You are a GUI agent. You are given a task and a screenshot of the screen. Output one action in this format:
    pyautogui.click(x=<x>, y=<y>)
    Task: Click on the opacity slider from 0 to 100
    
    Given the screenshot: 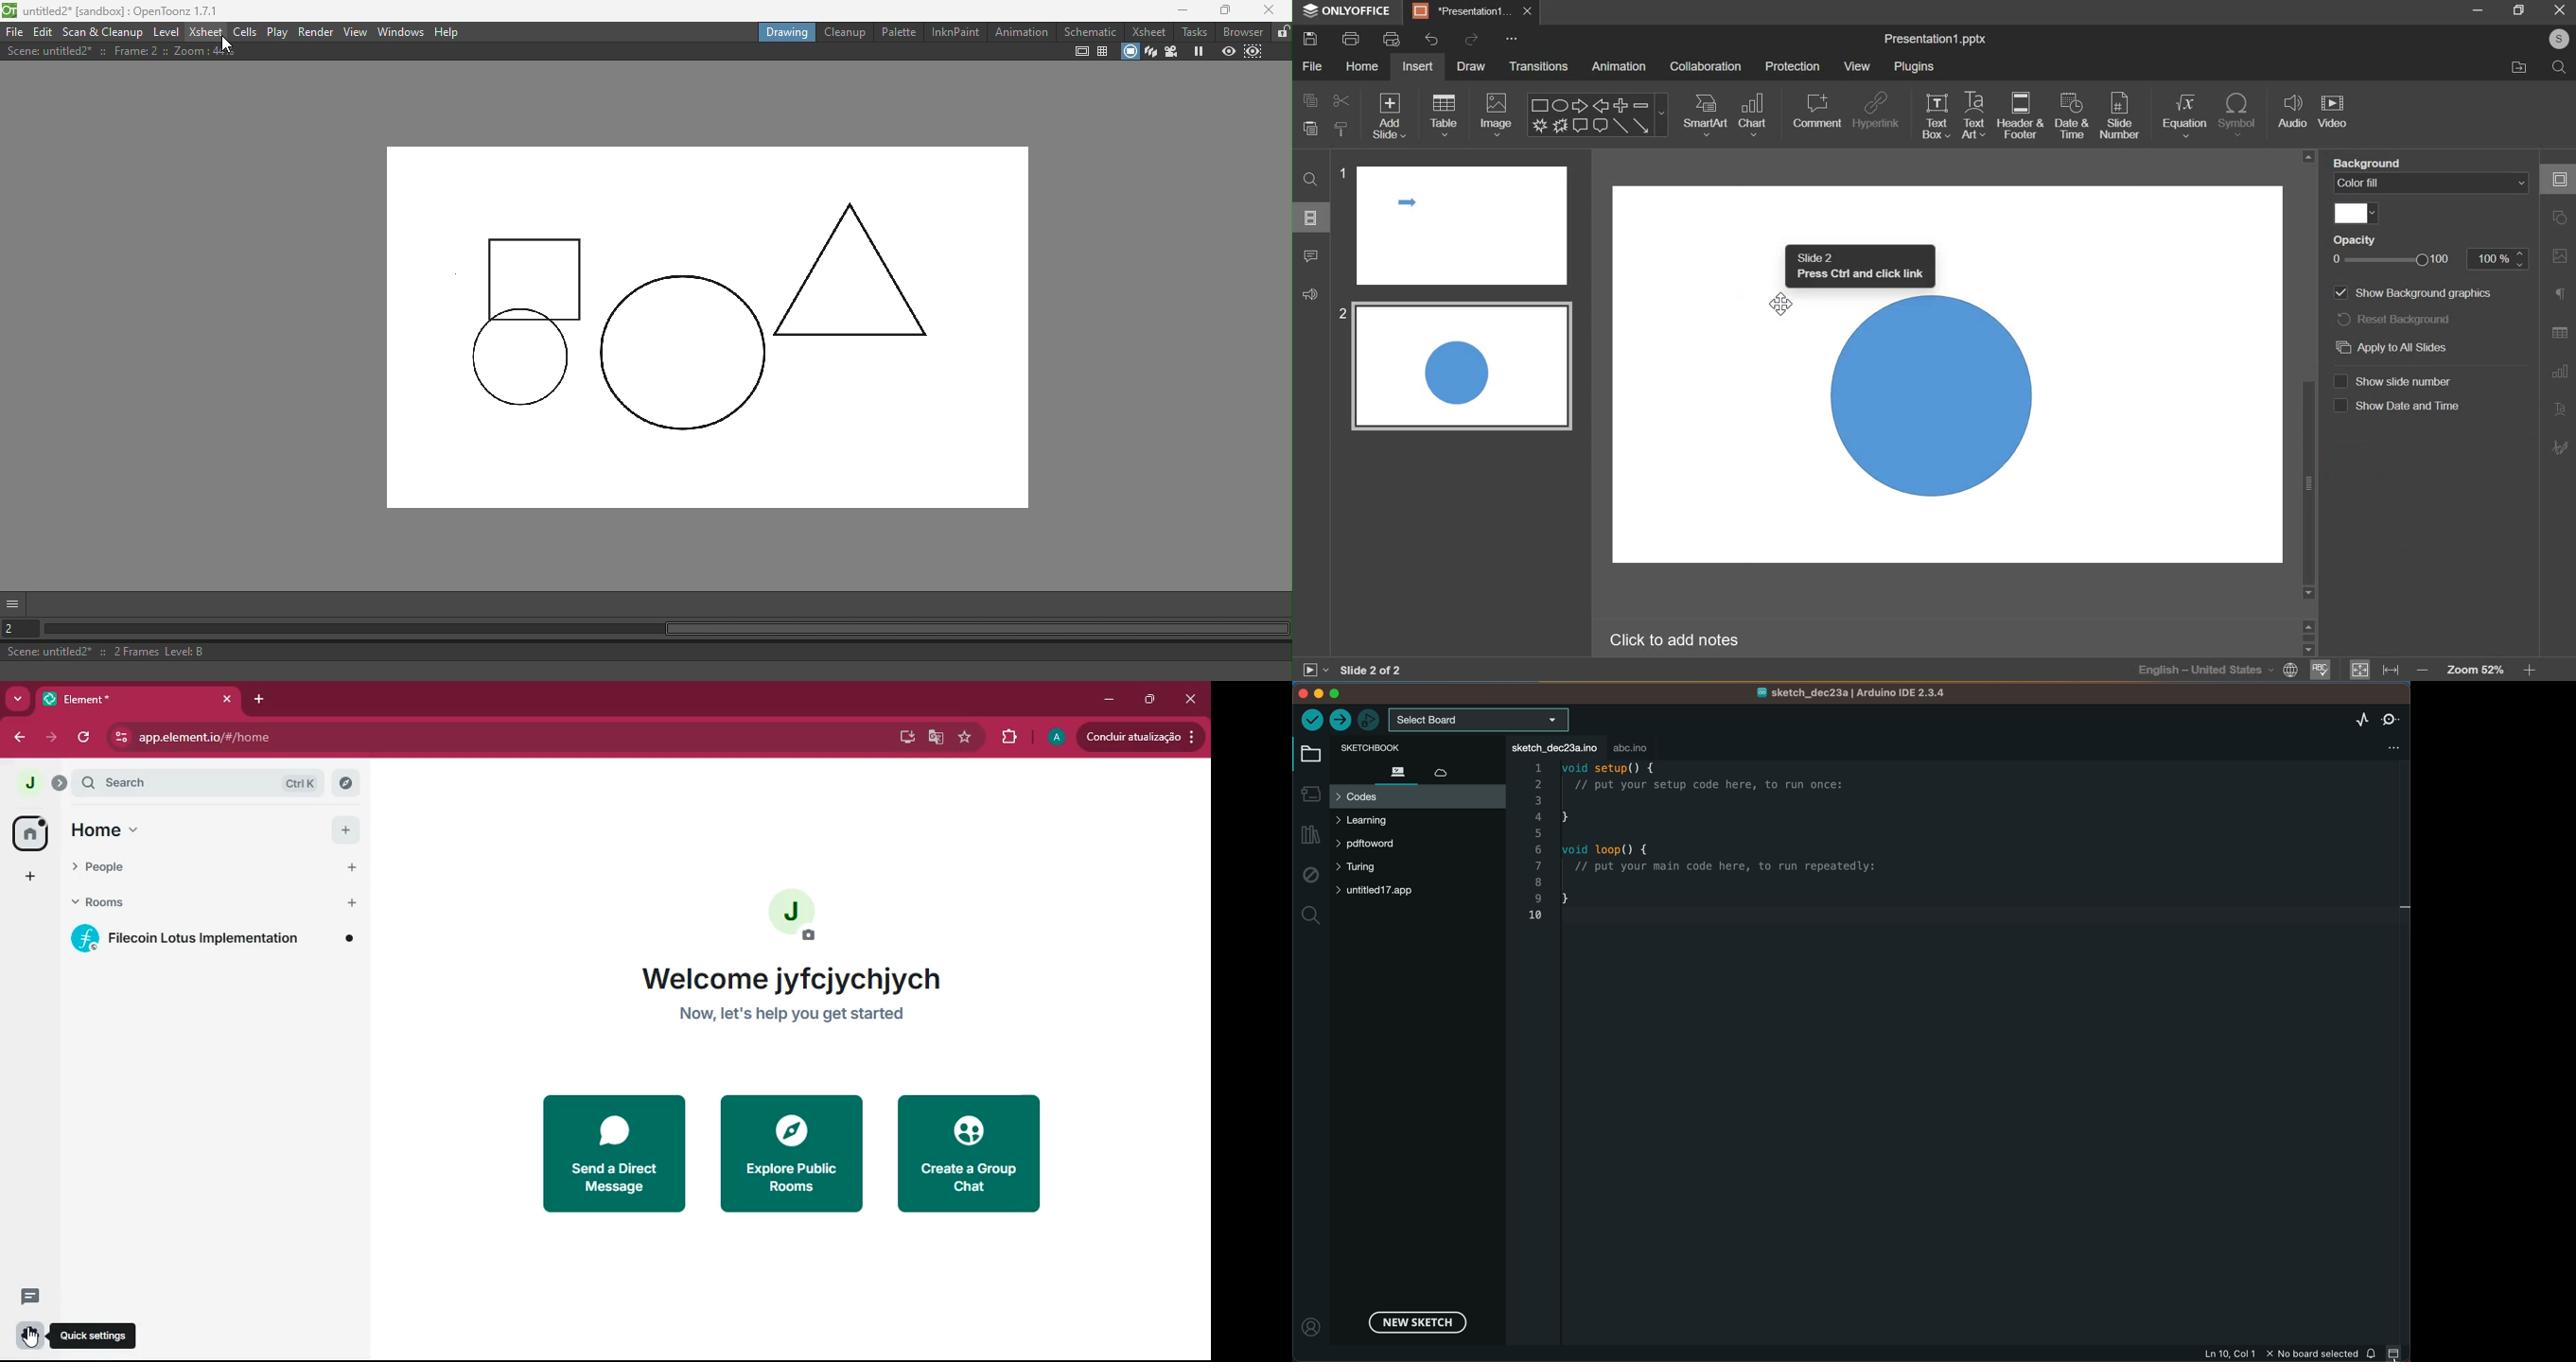 What is the action you would take?
    pyautogui.click(x=2432, y=259)
    